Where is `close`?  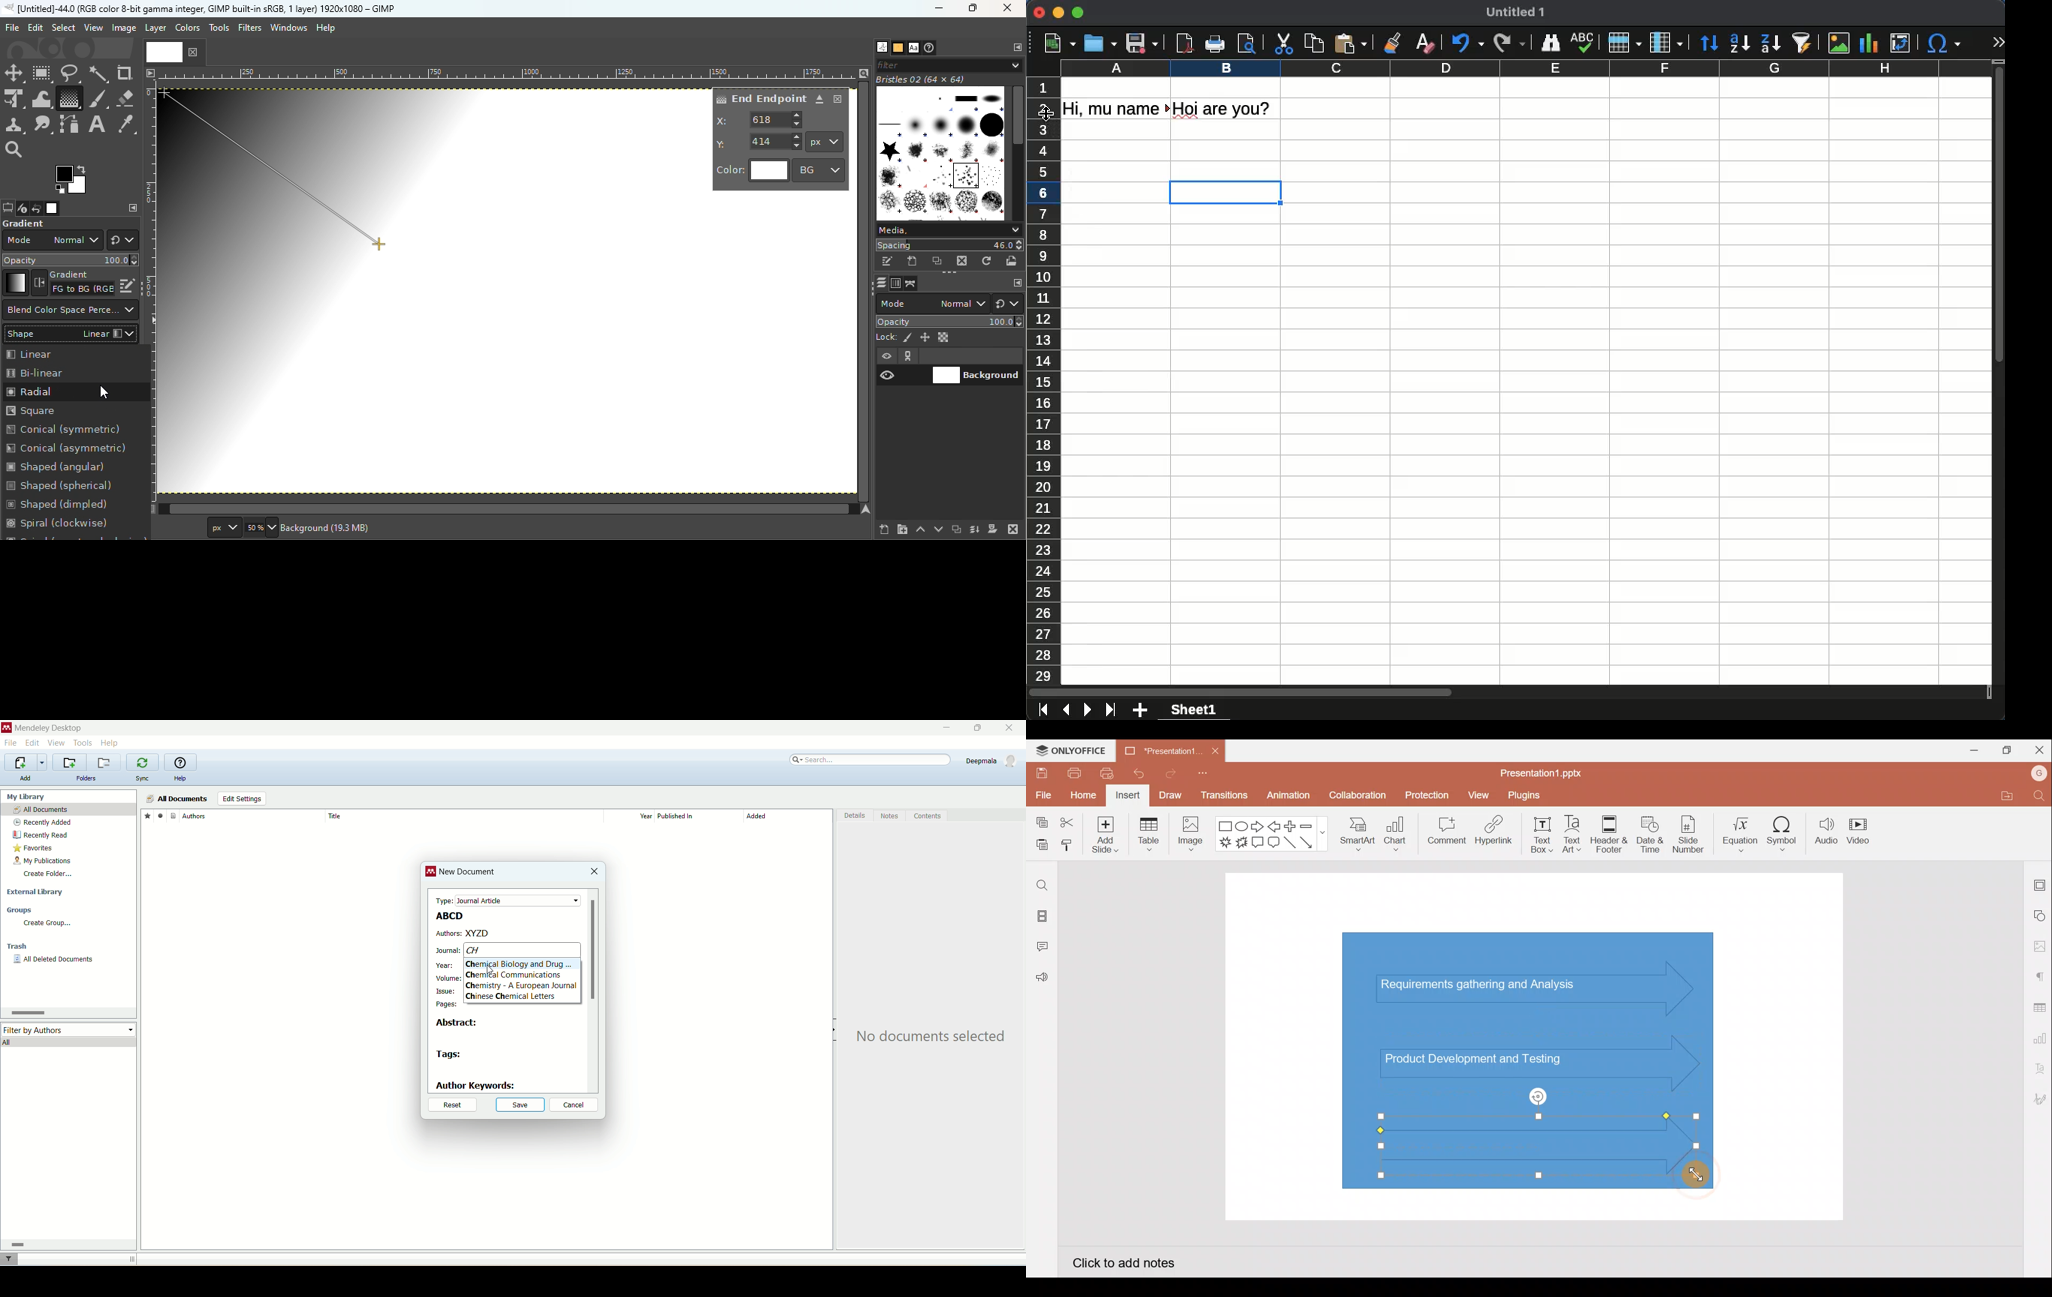
close is located at coordinates (1014, 728).